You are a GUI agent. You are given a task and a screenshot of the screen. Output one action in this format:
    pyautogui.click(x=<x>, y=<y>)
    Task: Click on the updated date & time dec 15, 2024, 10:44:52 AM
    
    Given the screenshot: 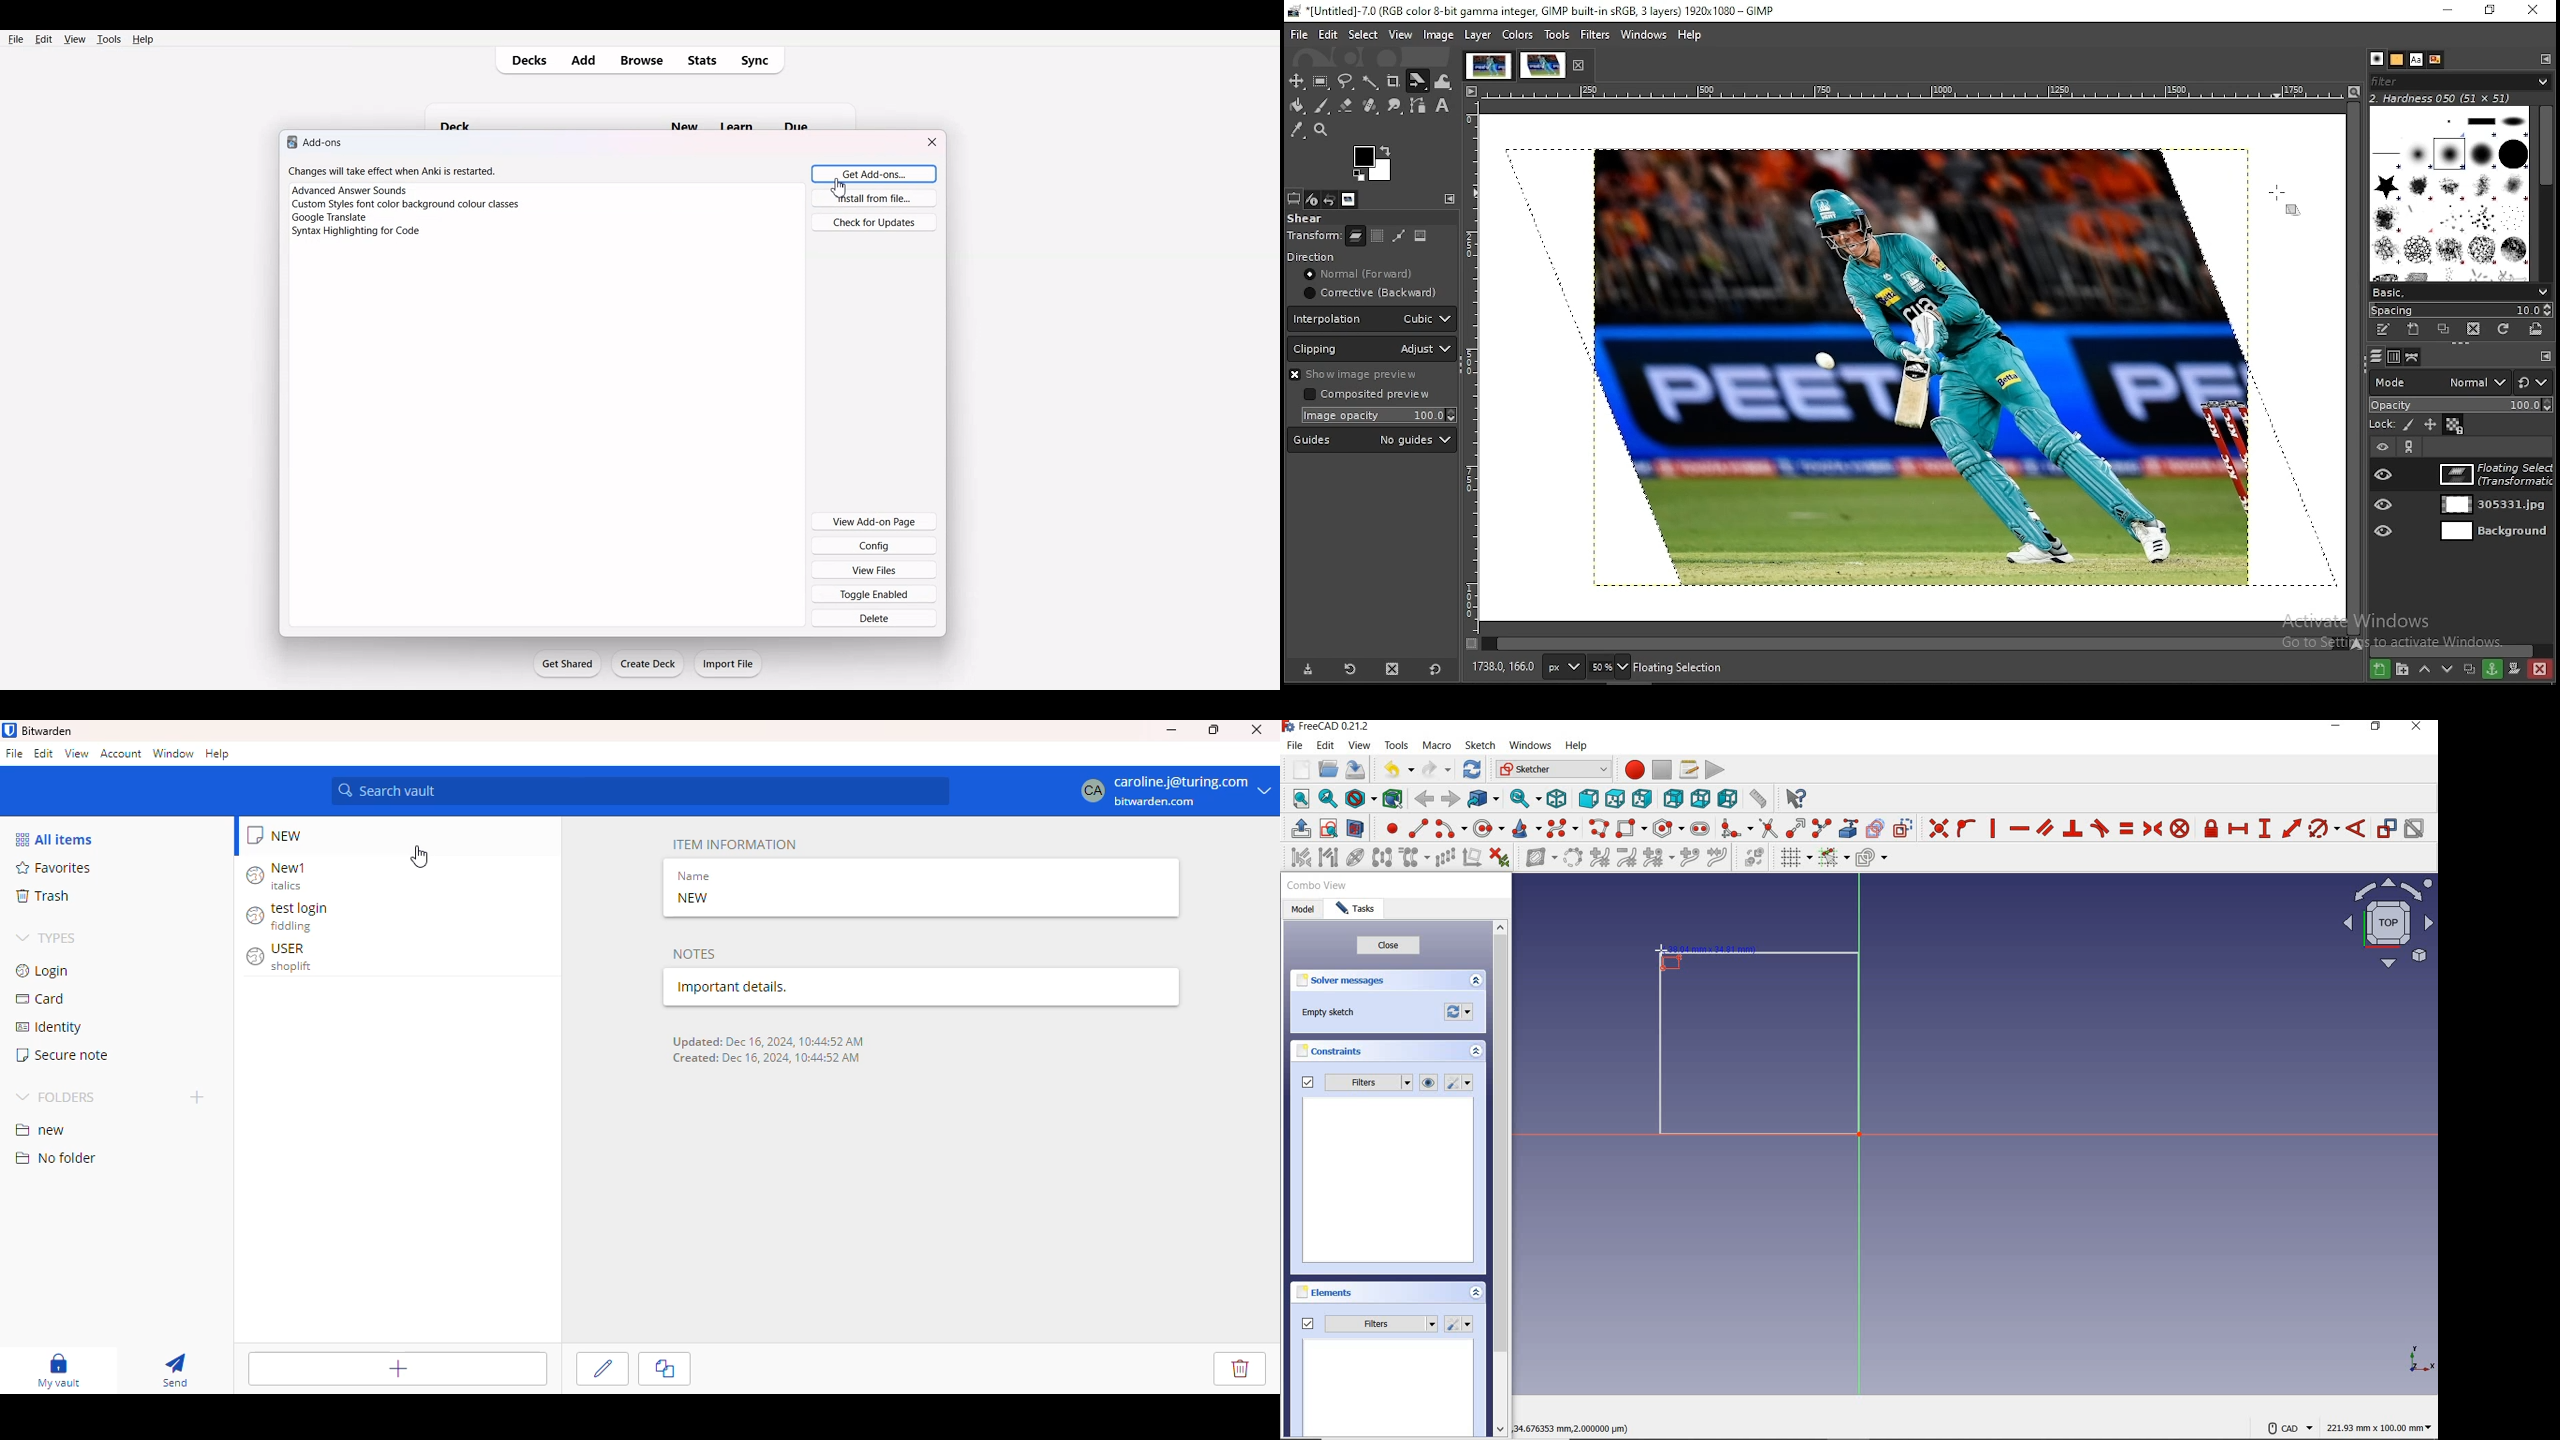 What is the action you would take?
    pyautogui.click(x=768, y=1040)
    